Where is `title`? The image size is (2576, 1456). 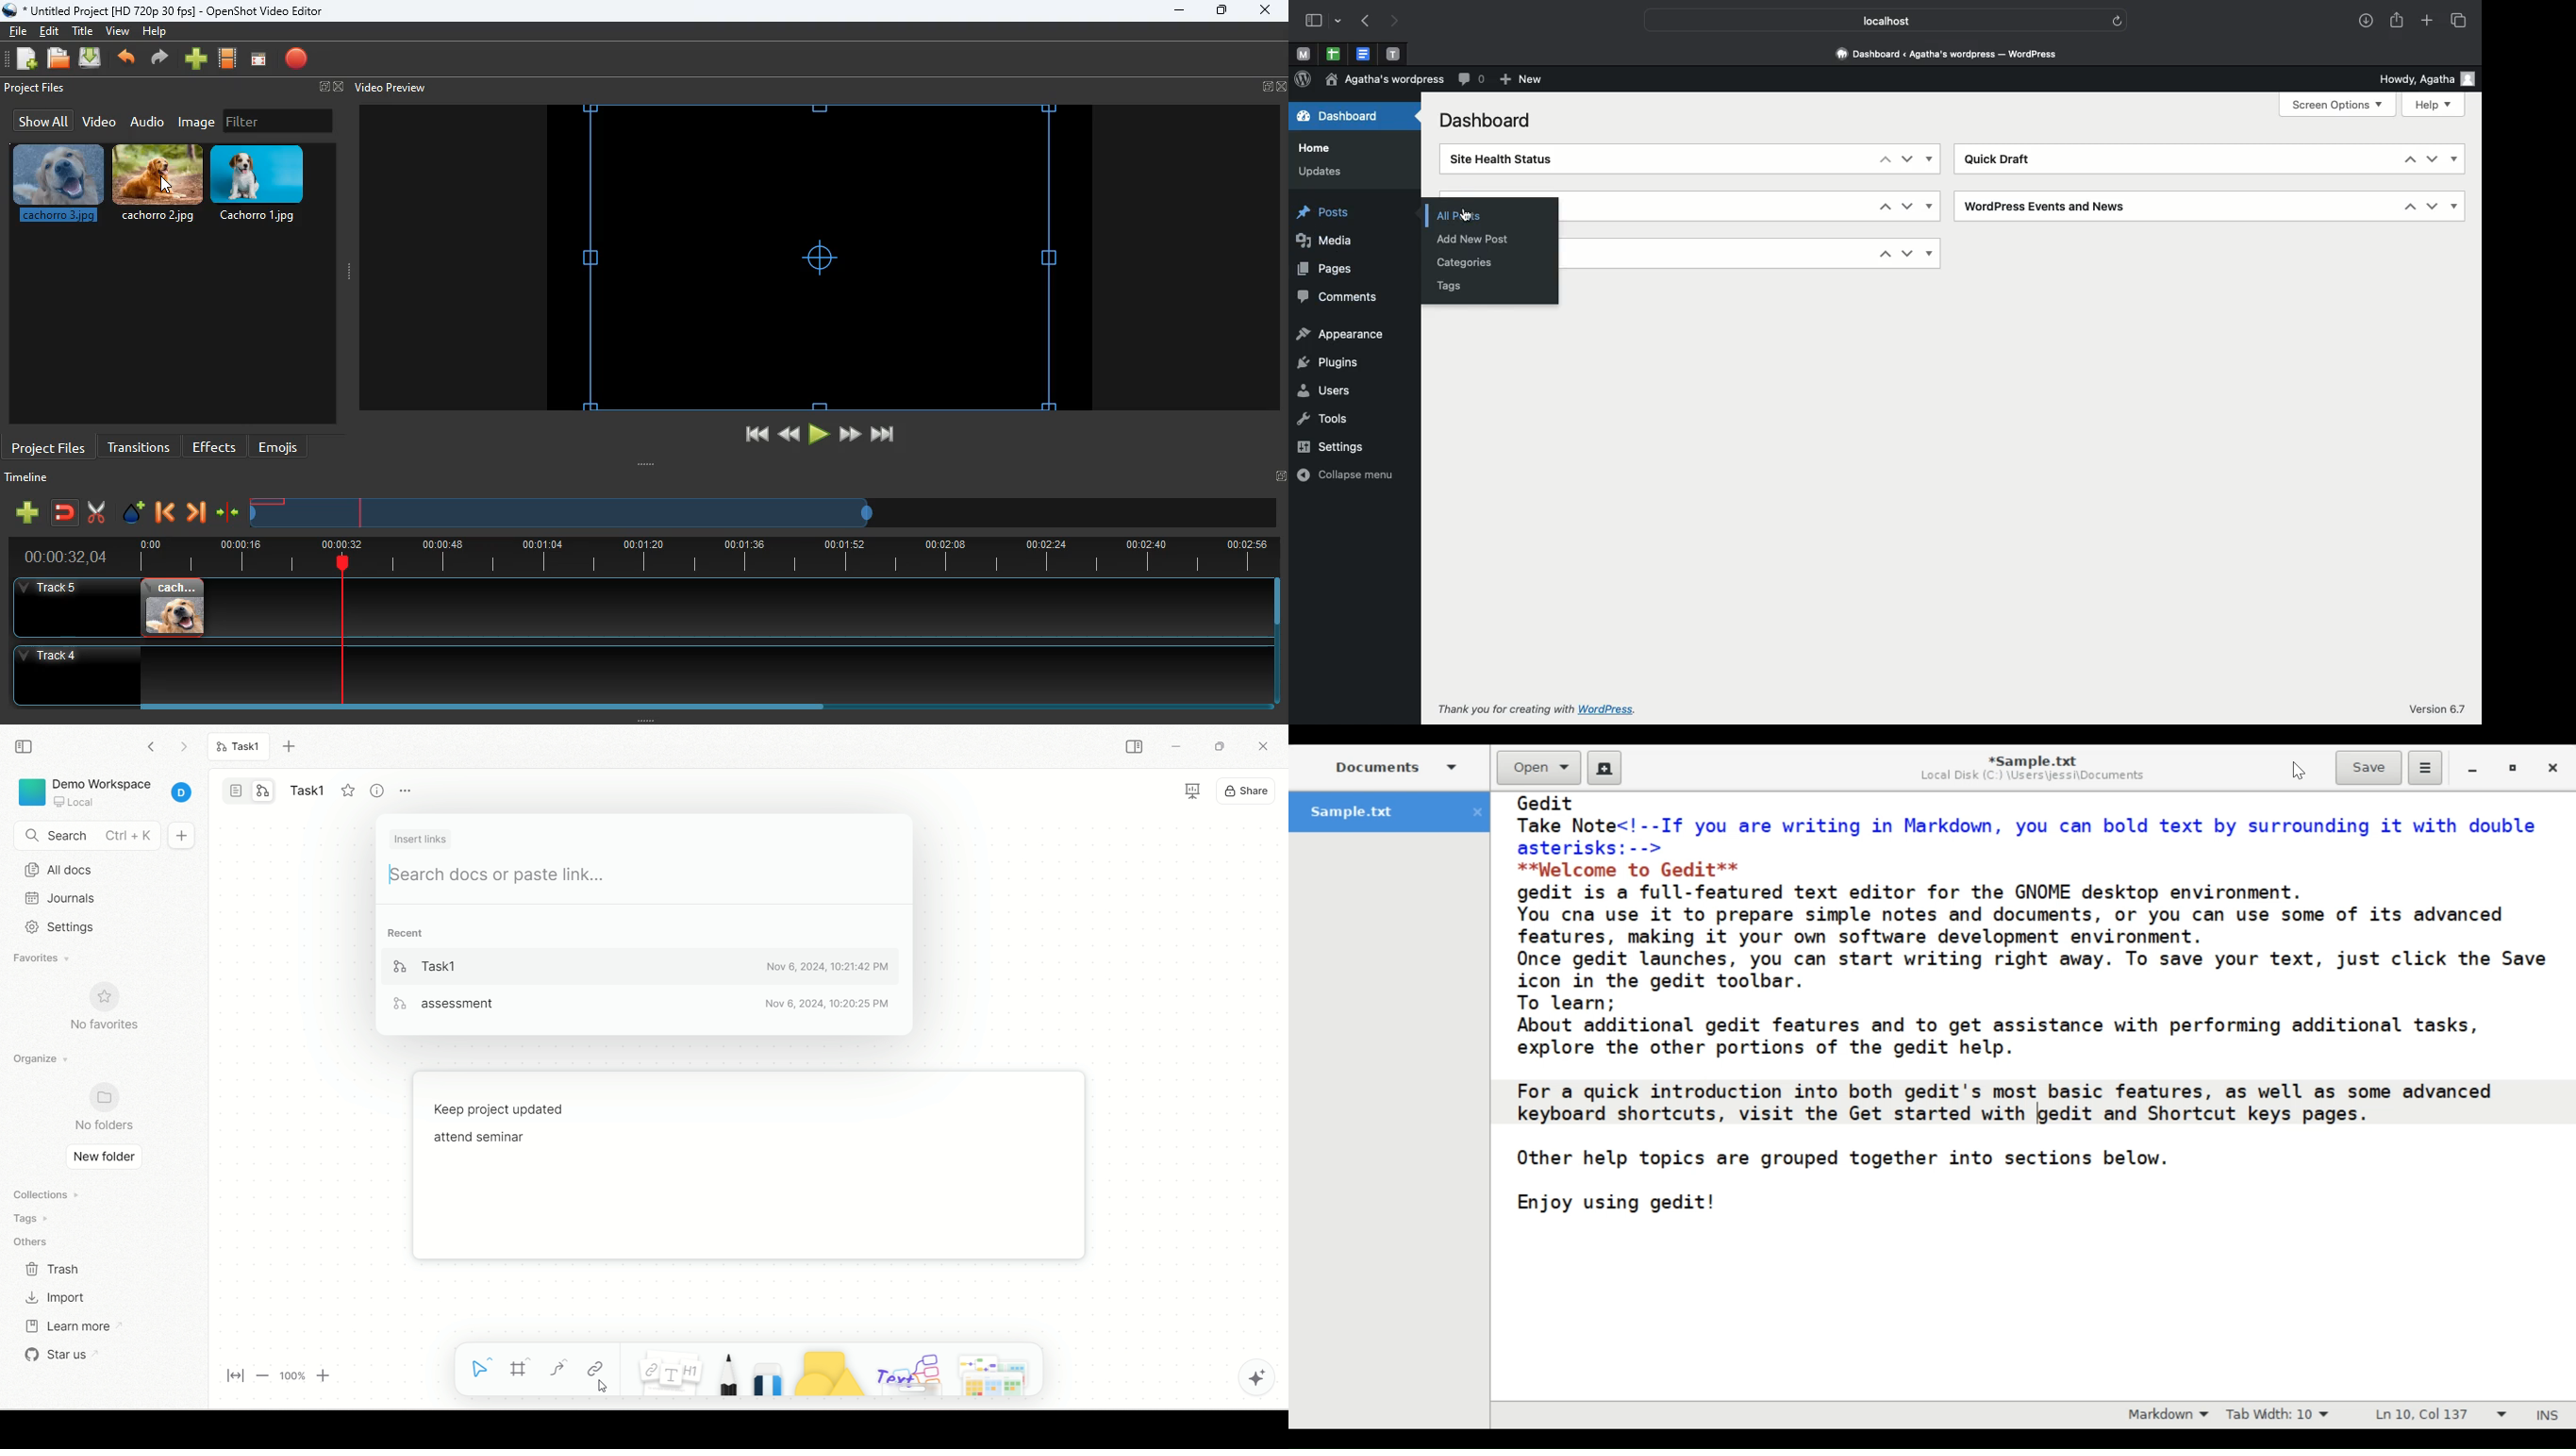
title is located at coordinates (85, 30).